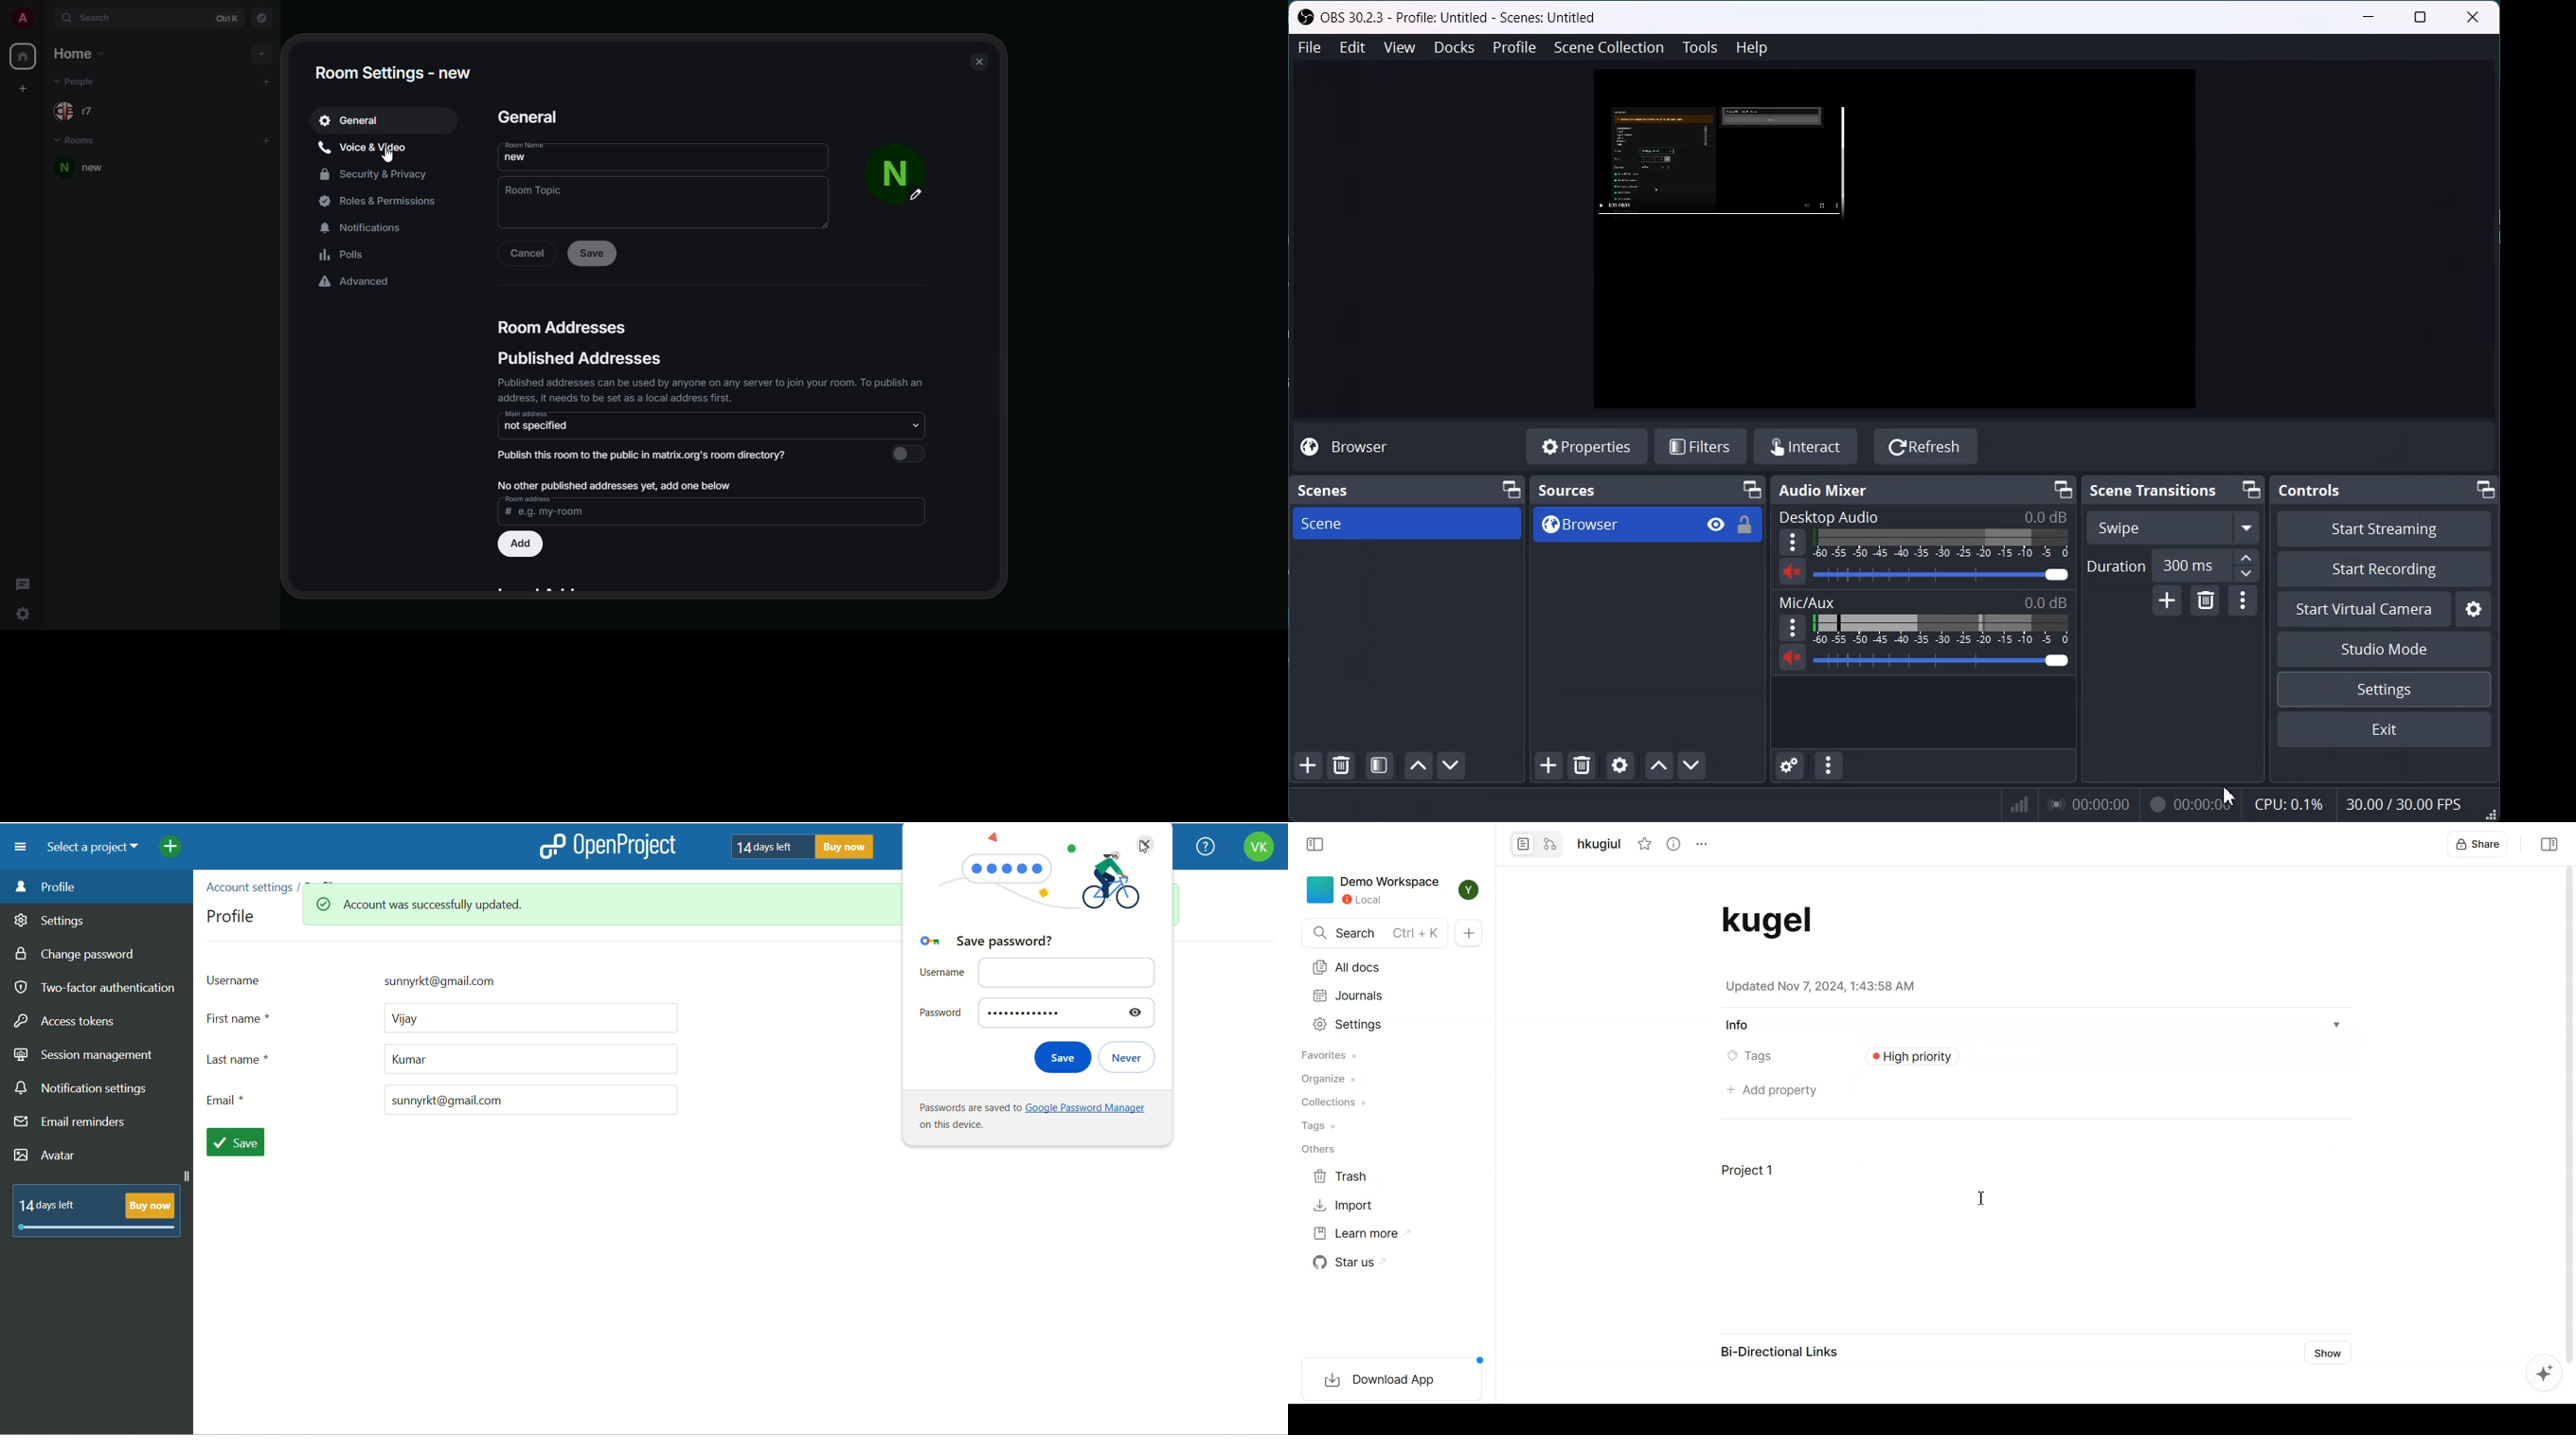 The height and width of the screenshot is (1456, 2576). I want to click on room topic, so click(537, 195).